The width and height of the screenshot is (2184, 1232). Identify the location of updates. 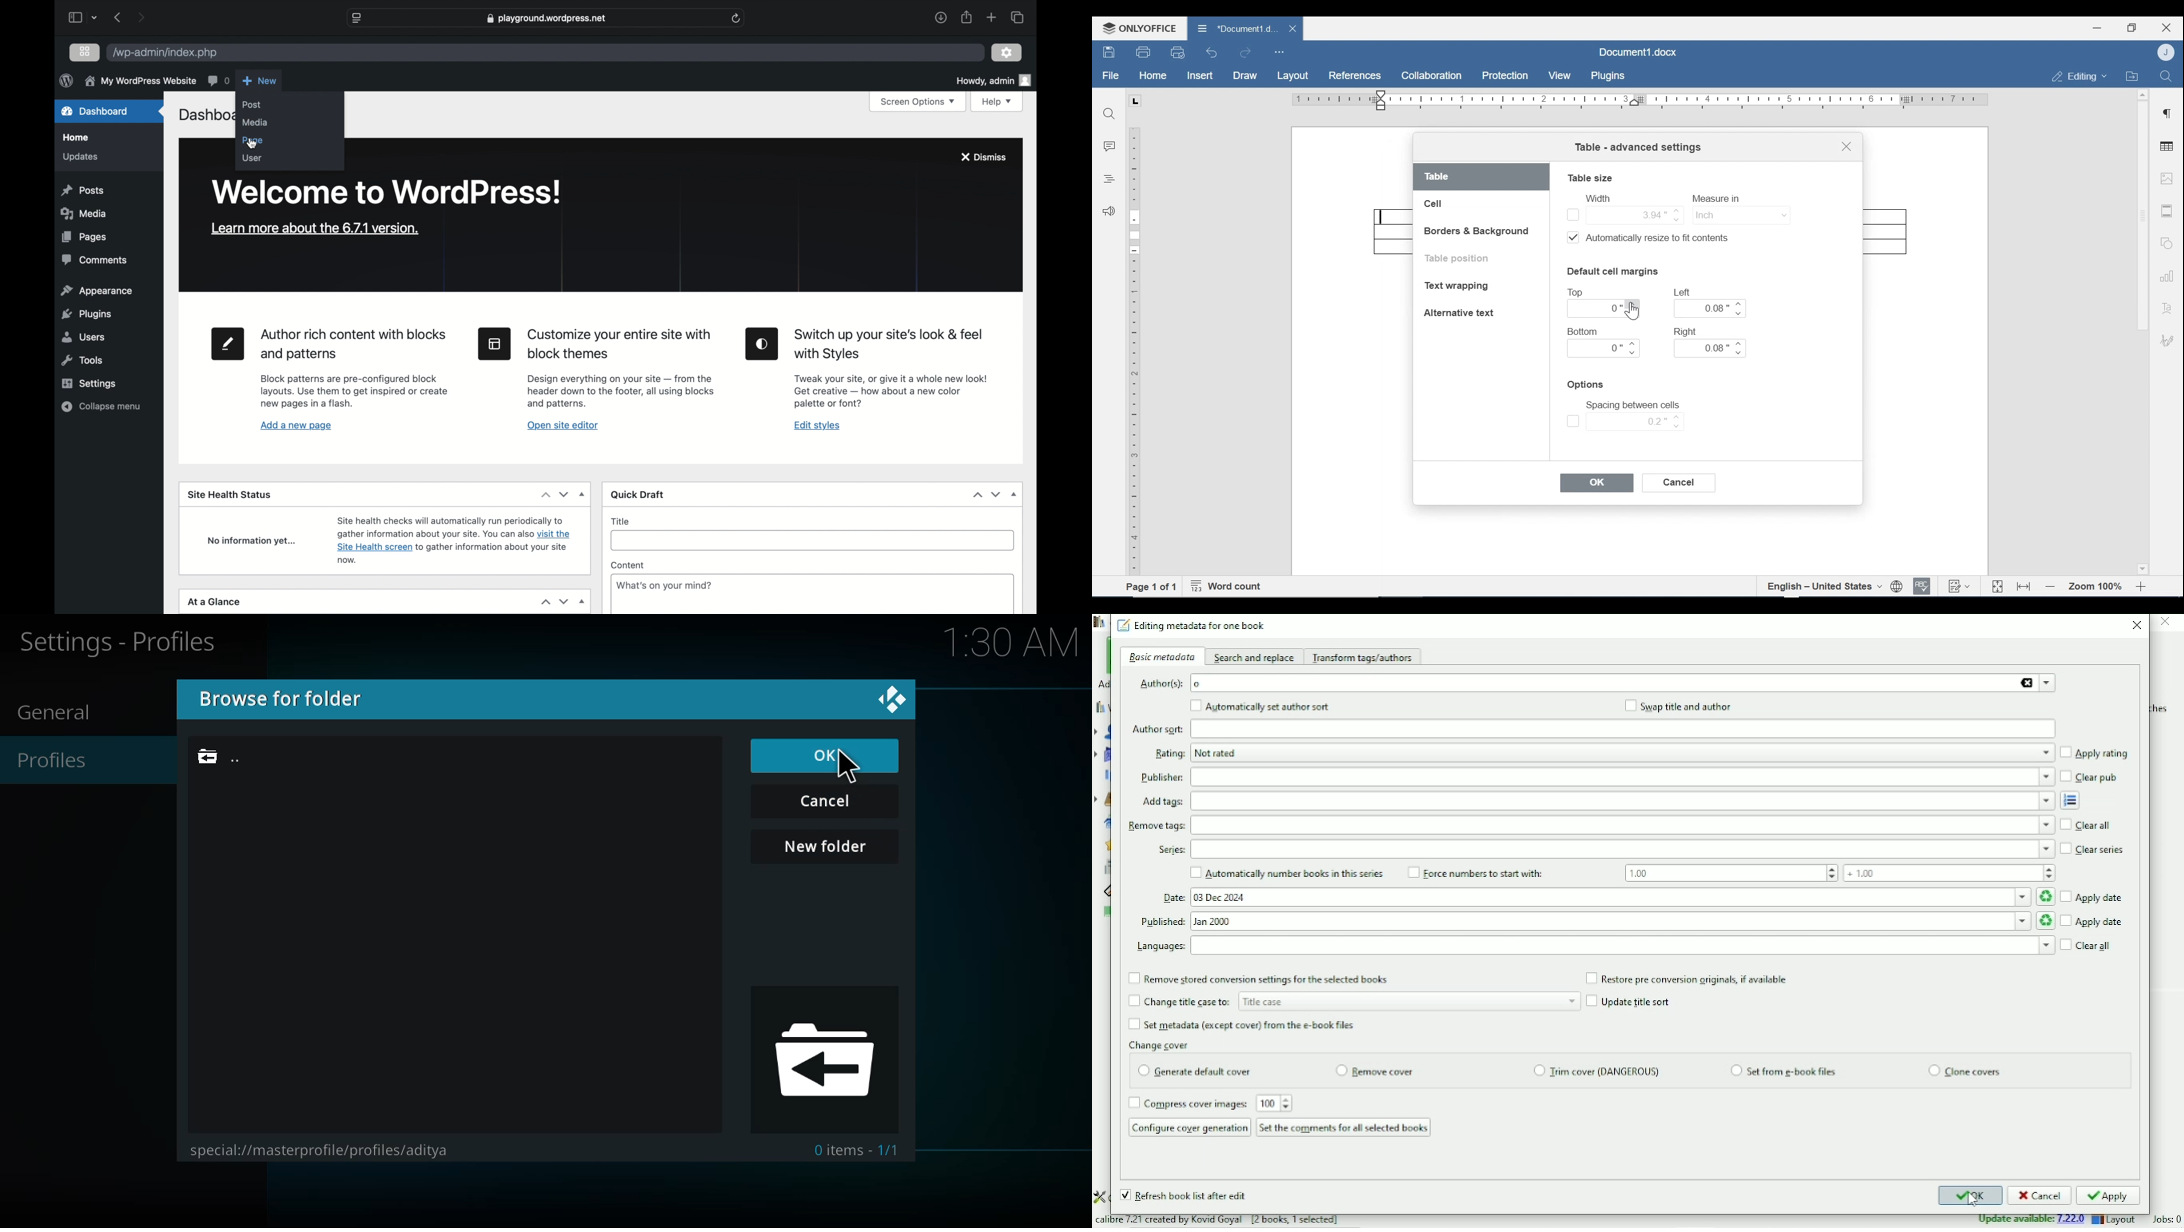
(81, 157).